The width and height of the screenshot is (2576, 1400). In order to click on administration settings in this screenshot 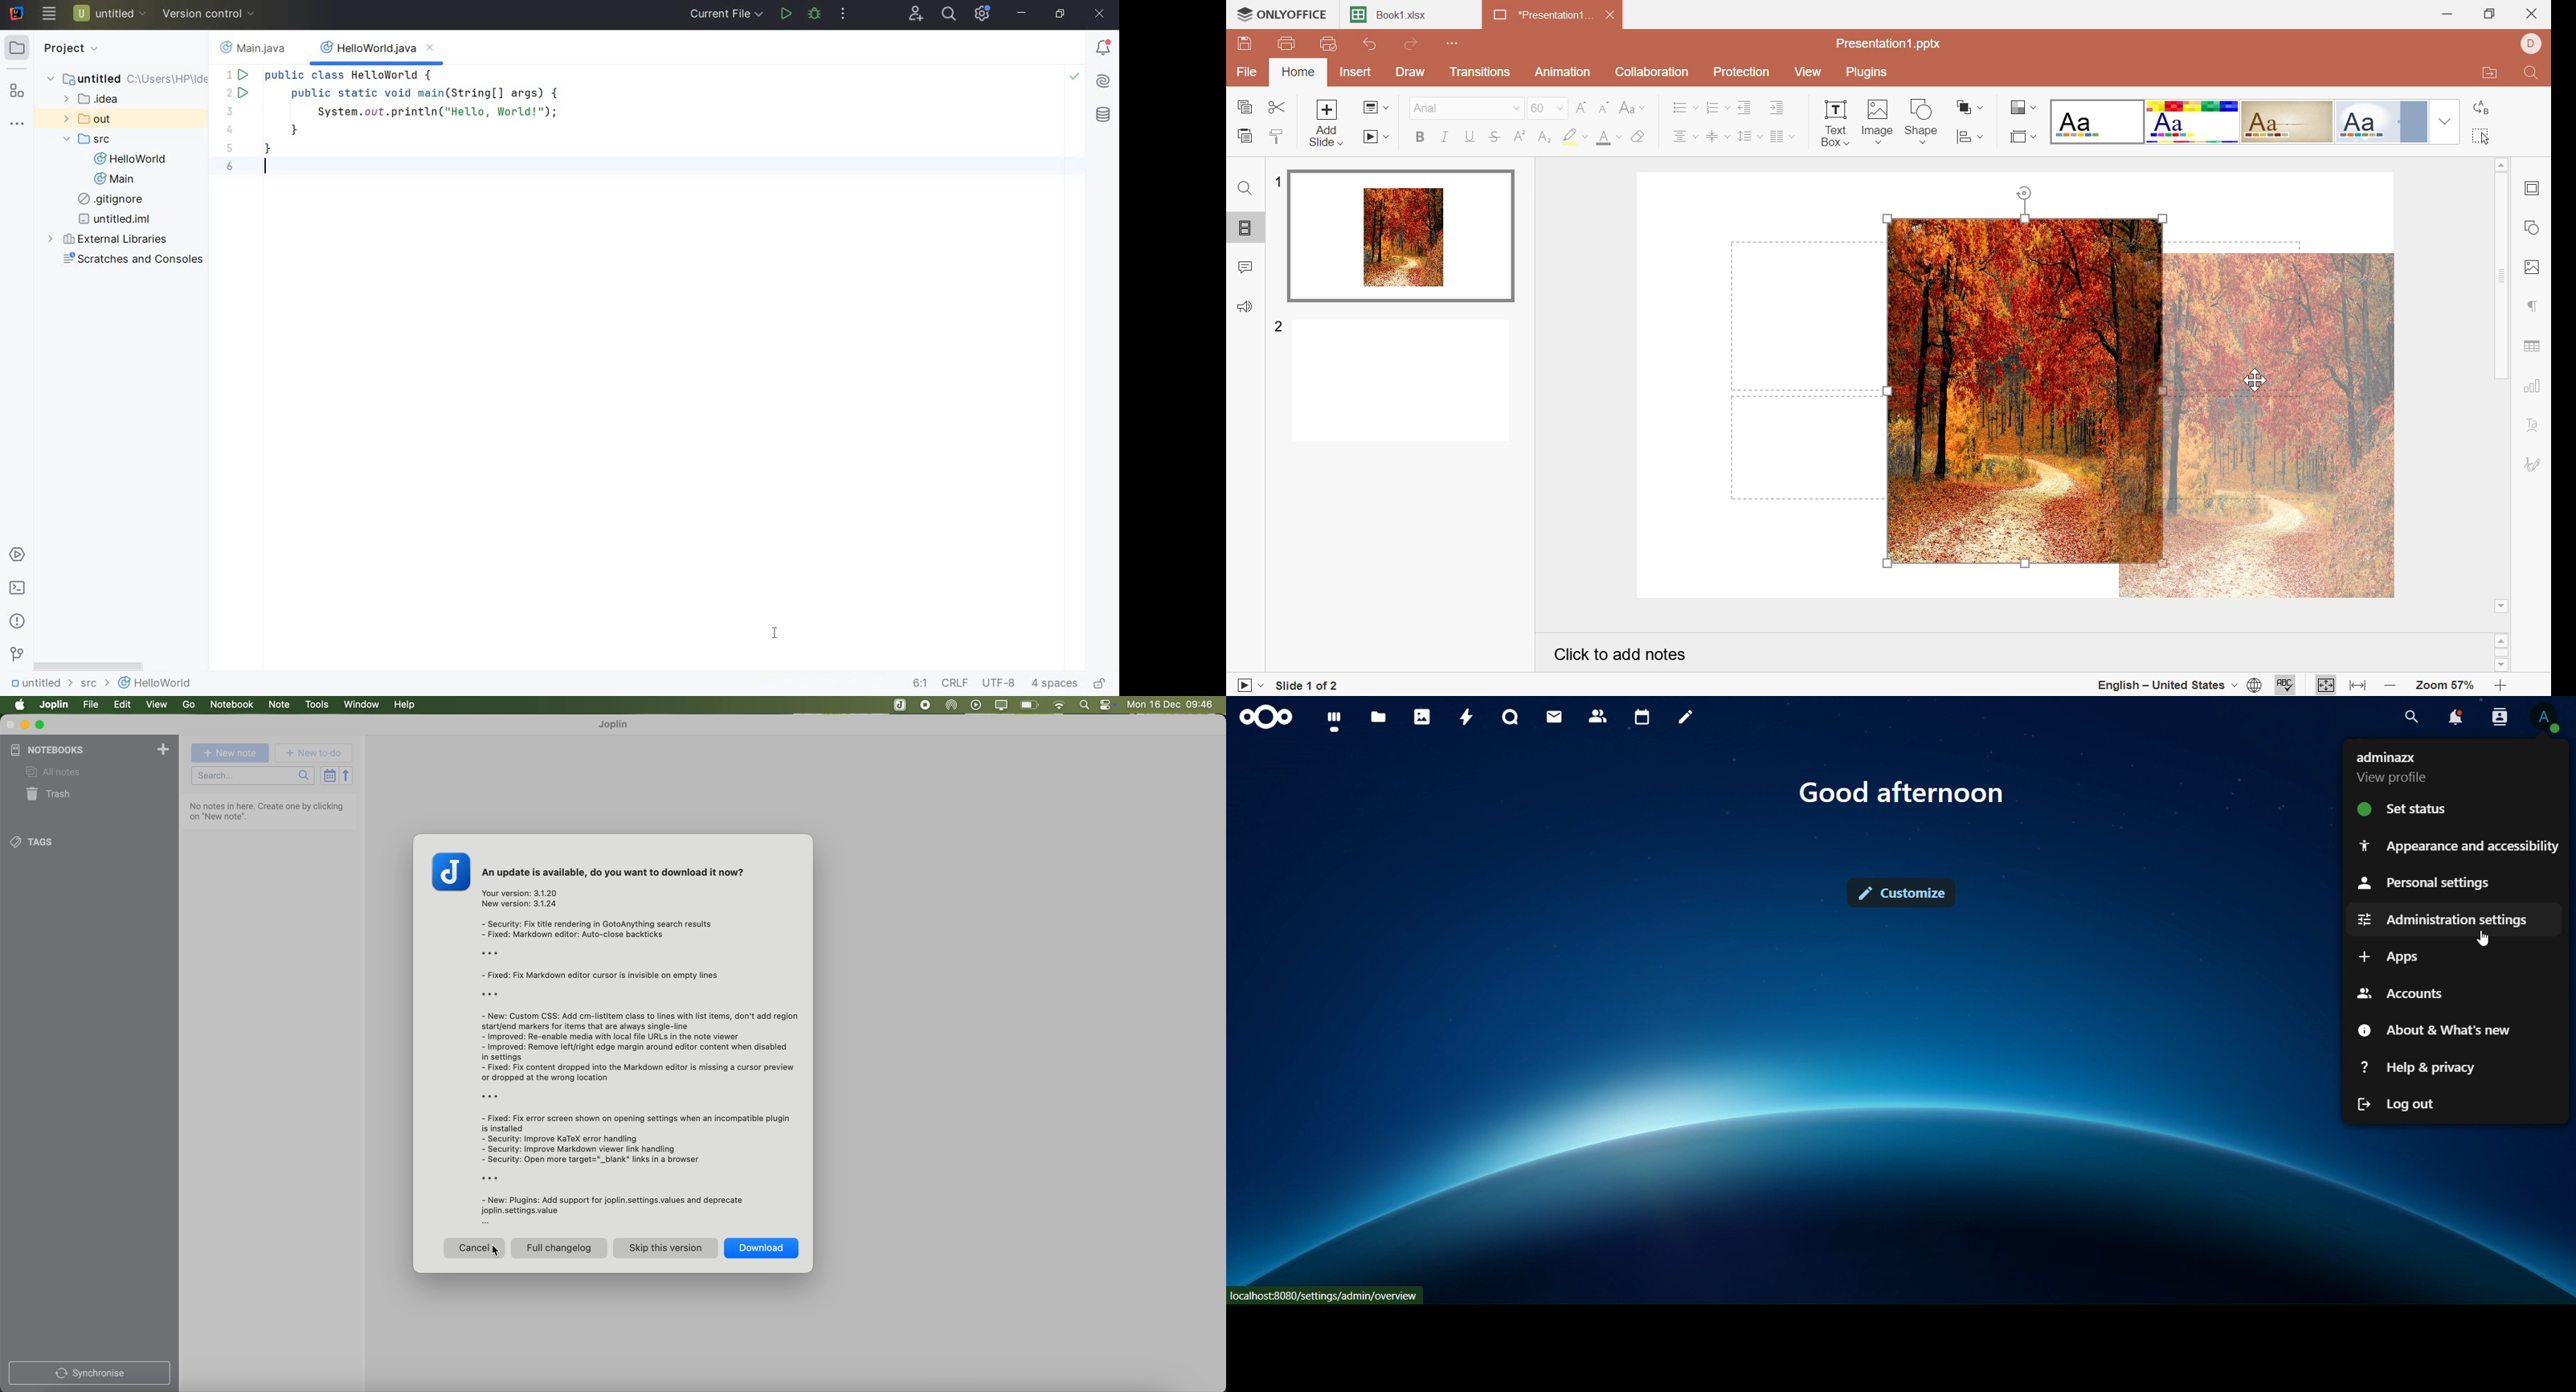, I will do `click(2450, 919)`.